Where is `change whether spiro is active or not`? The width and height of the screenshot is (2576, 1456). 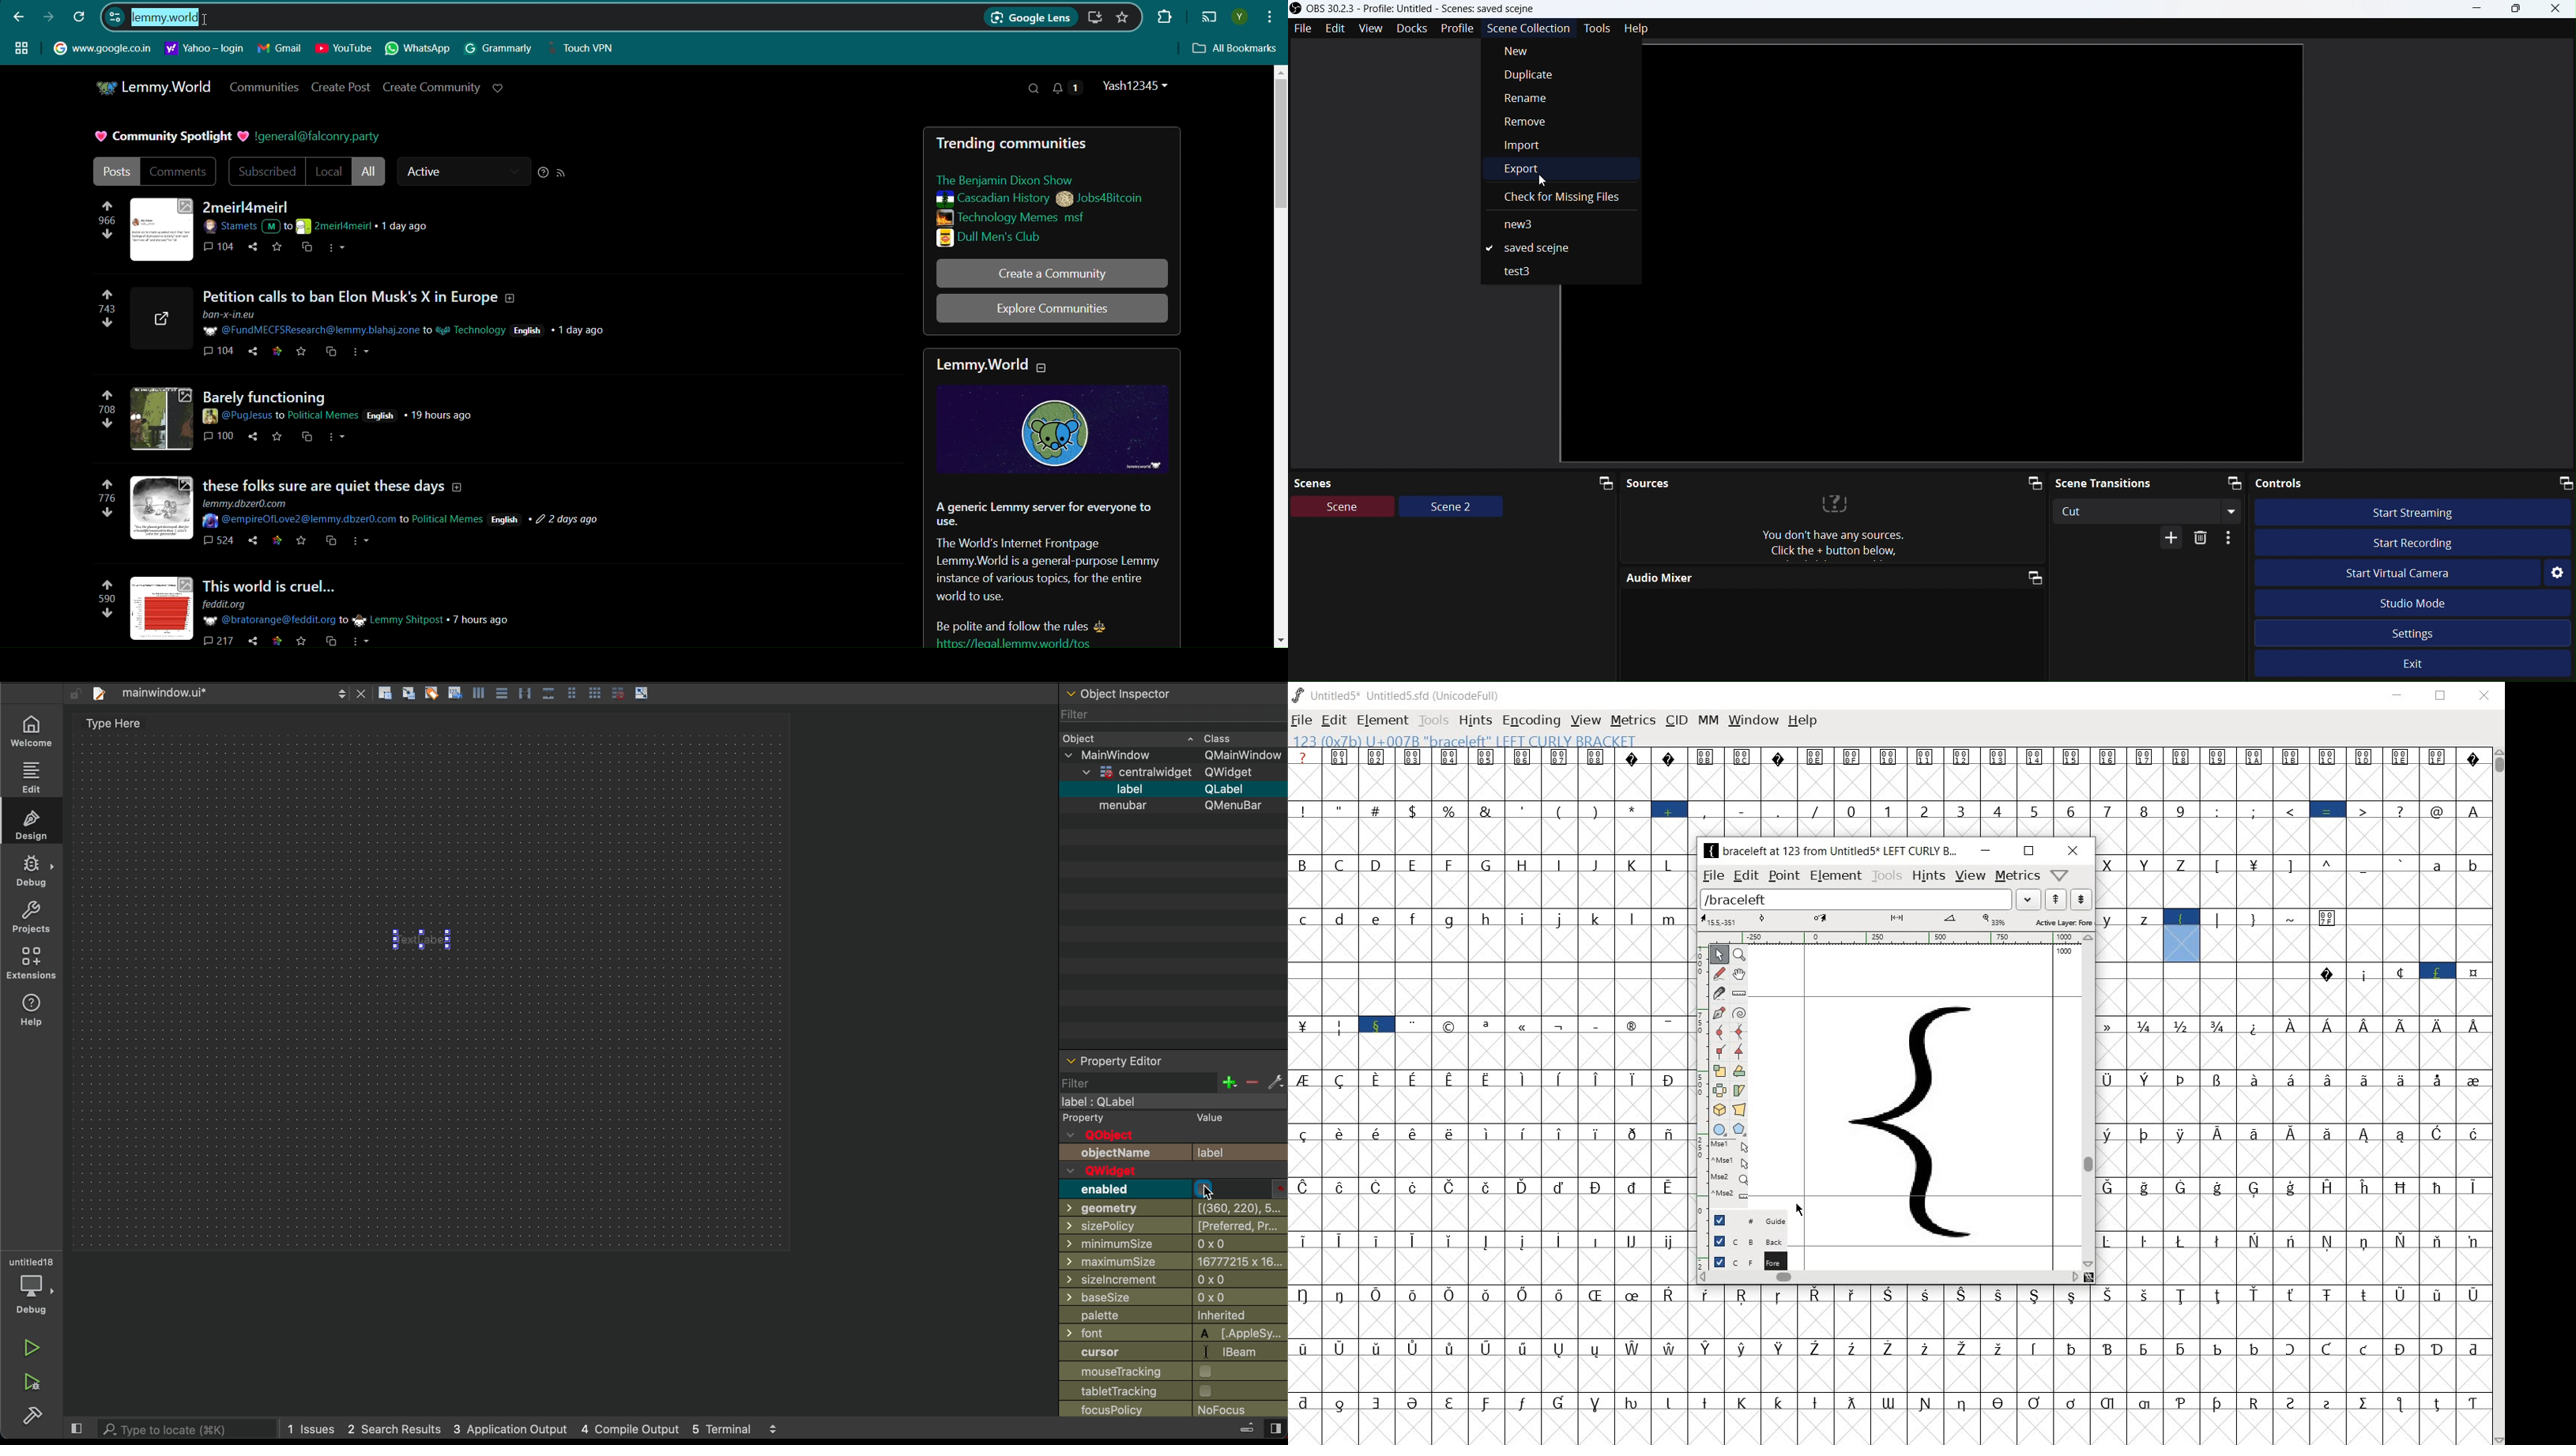
change whether spiro is active or not is located at coordinates (1740, 1012).